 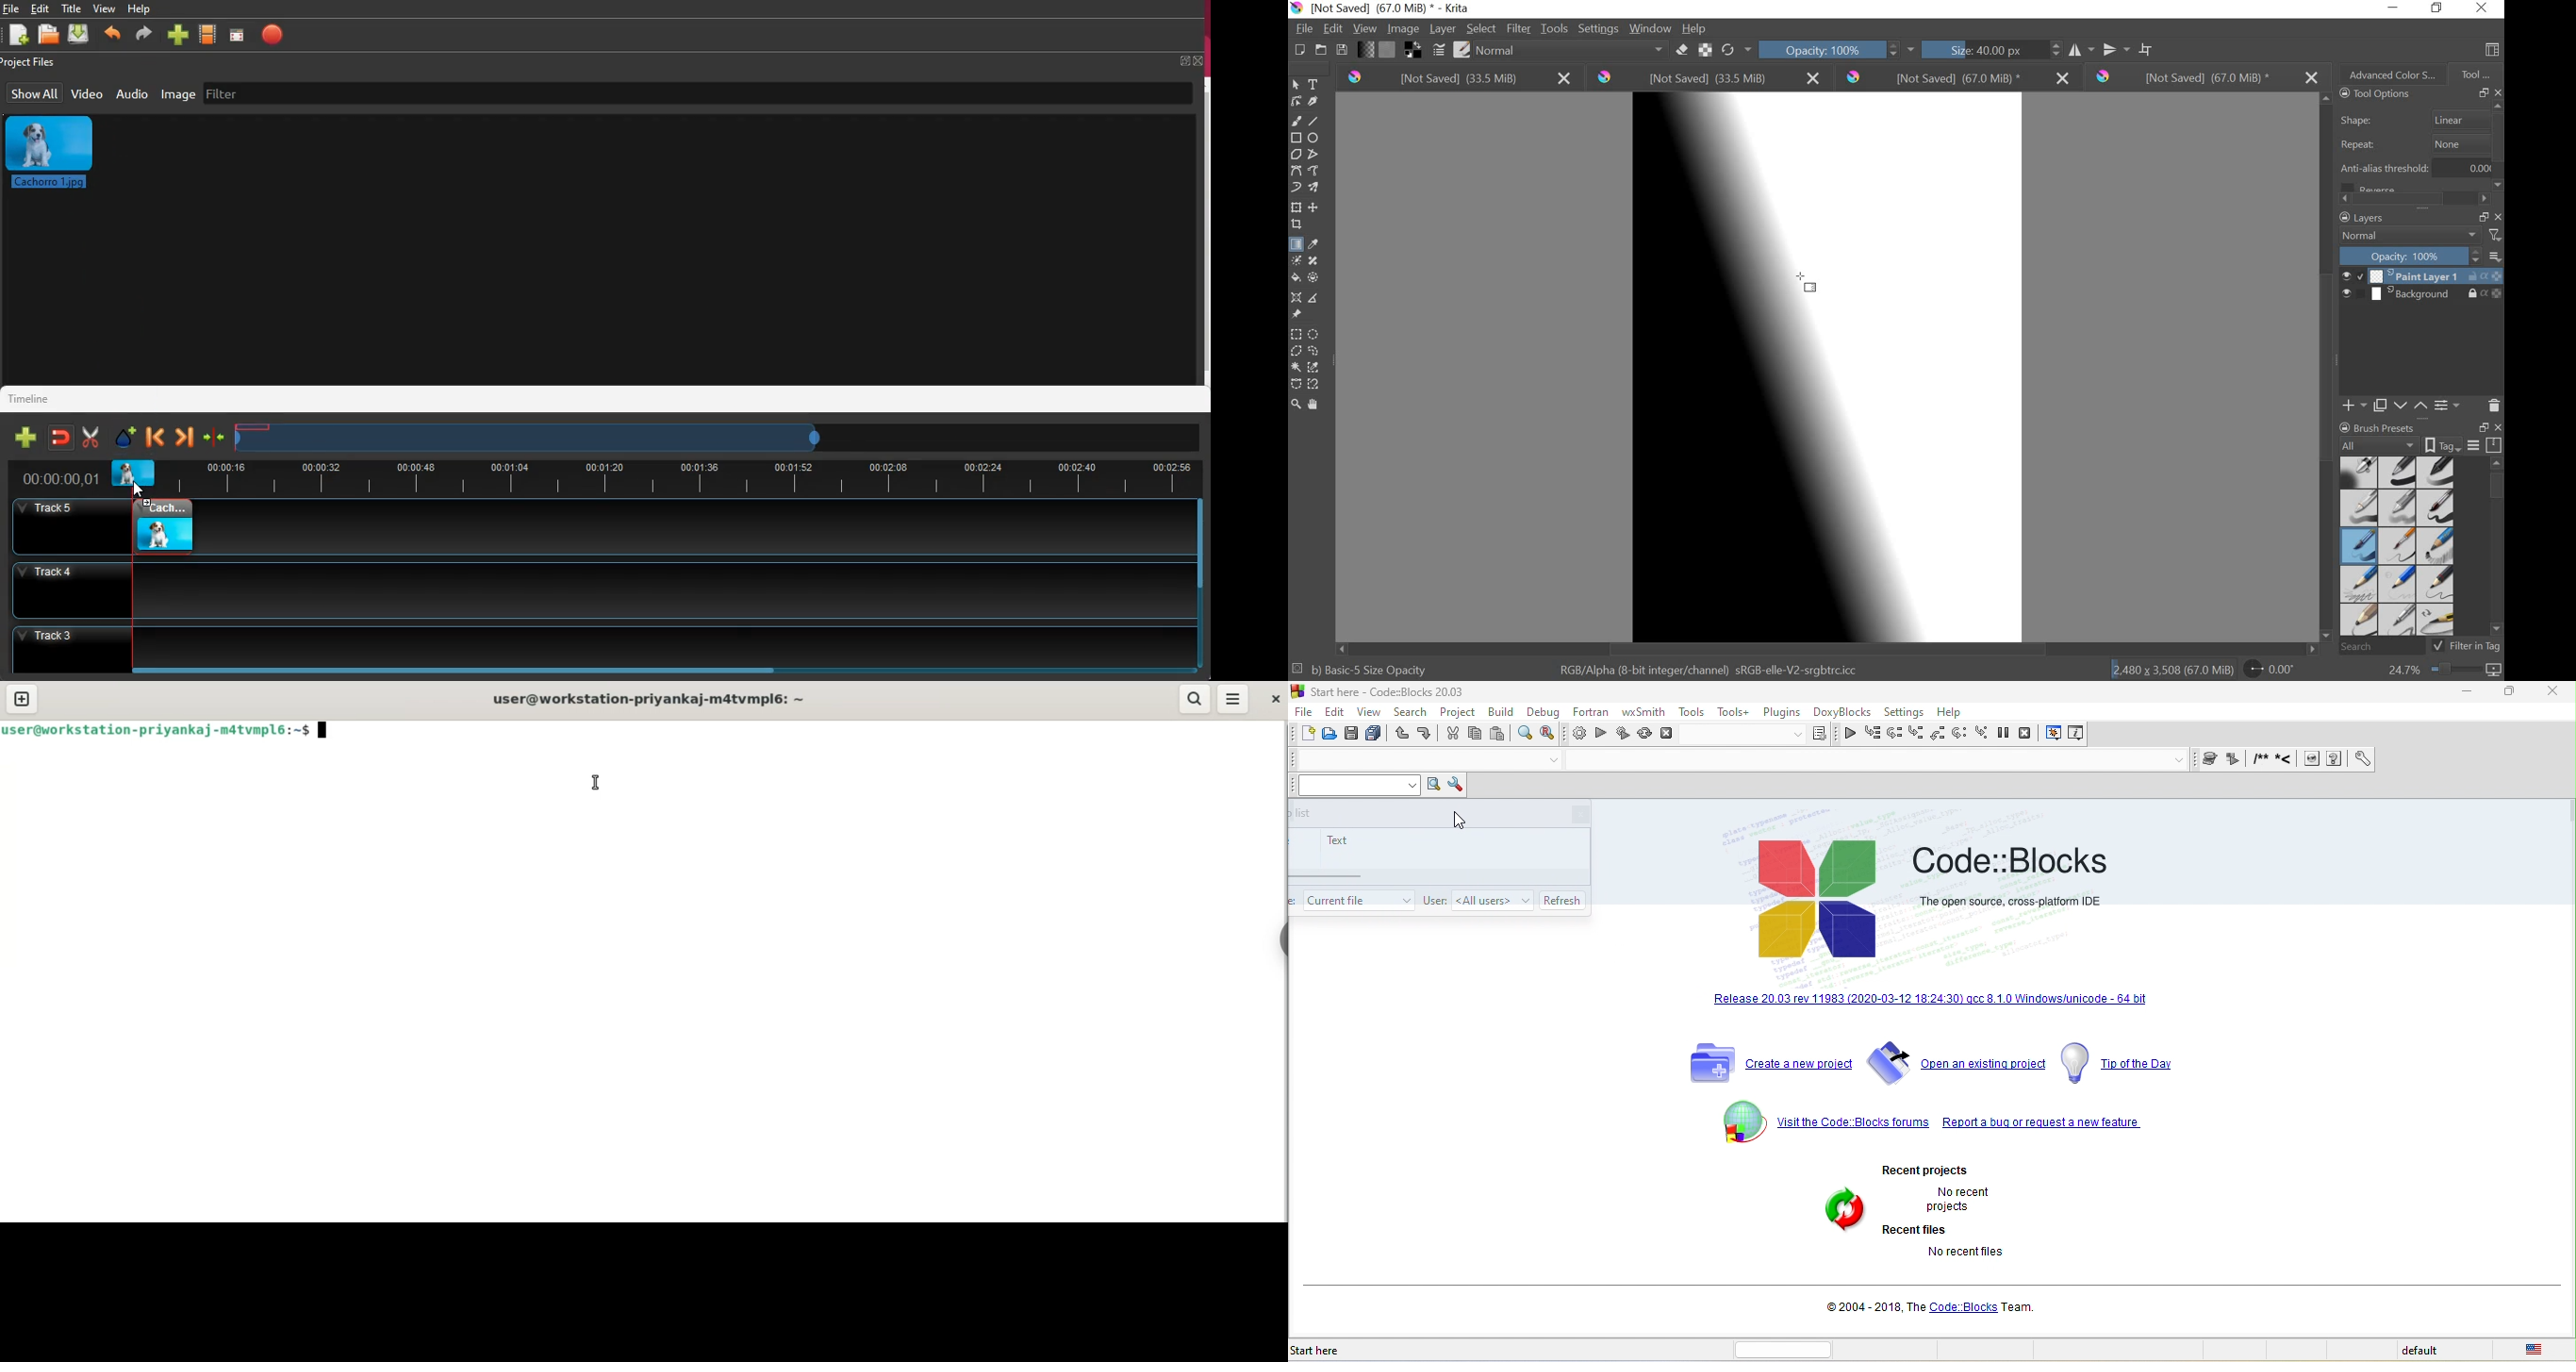 What do you see at coordinates (1454, 786) in the screenshot?
I see `show option window` at bounding box center [1454, 786].